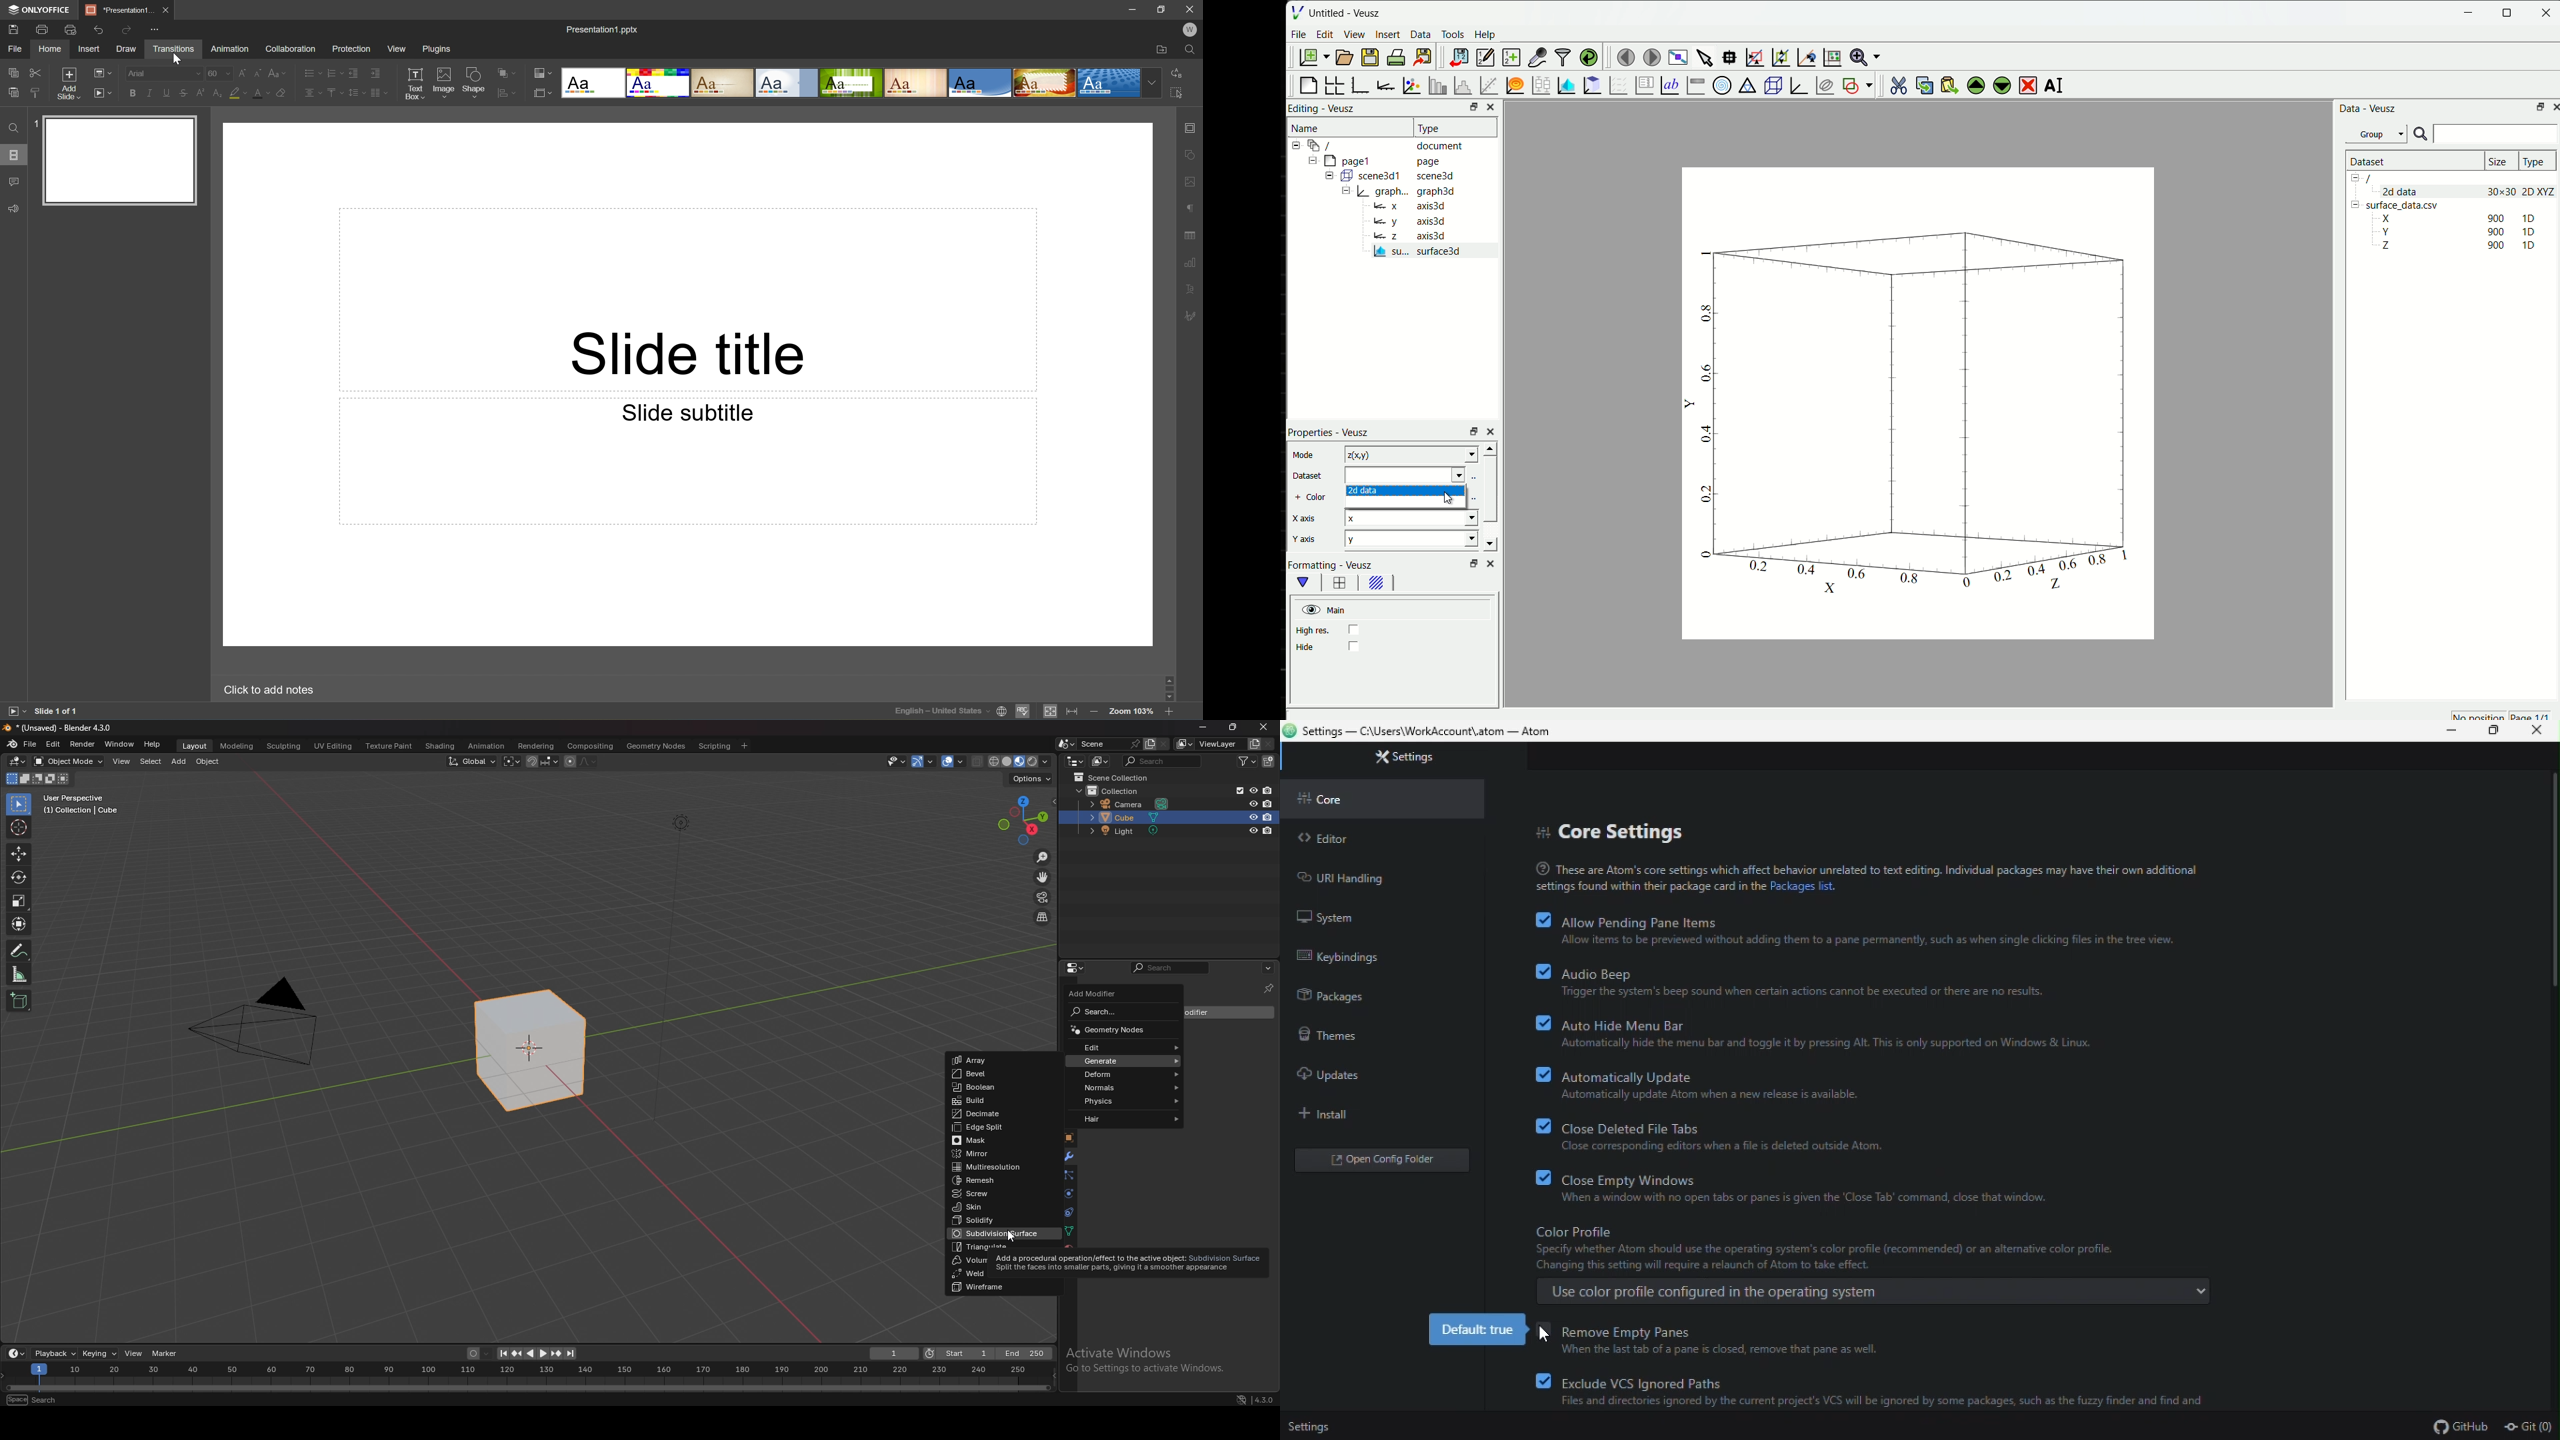 Image resolution: width=2576 pixels, height=1456 pixels. I want to click on Increment font size, so click(239, 73).